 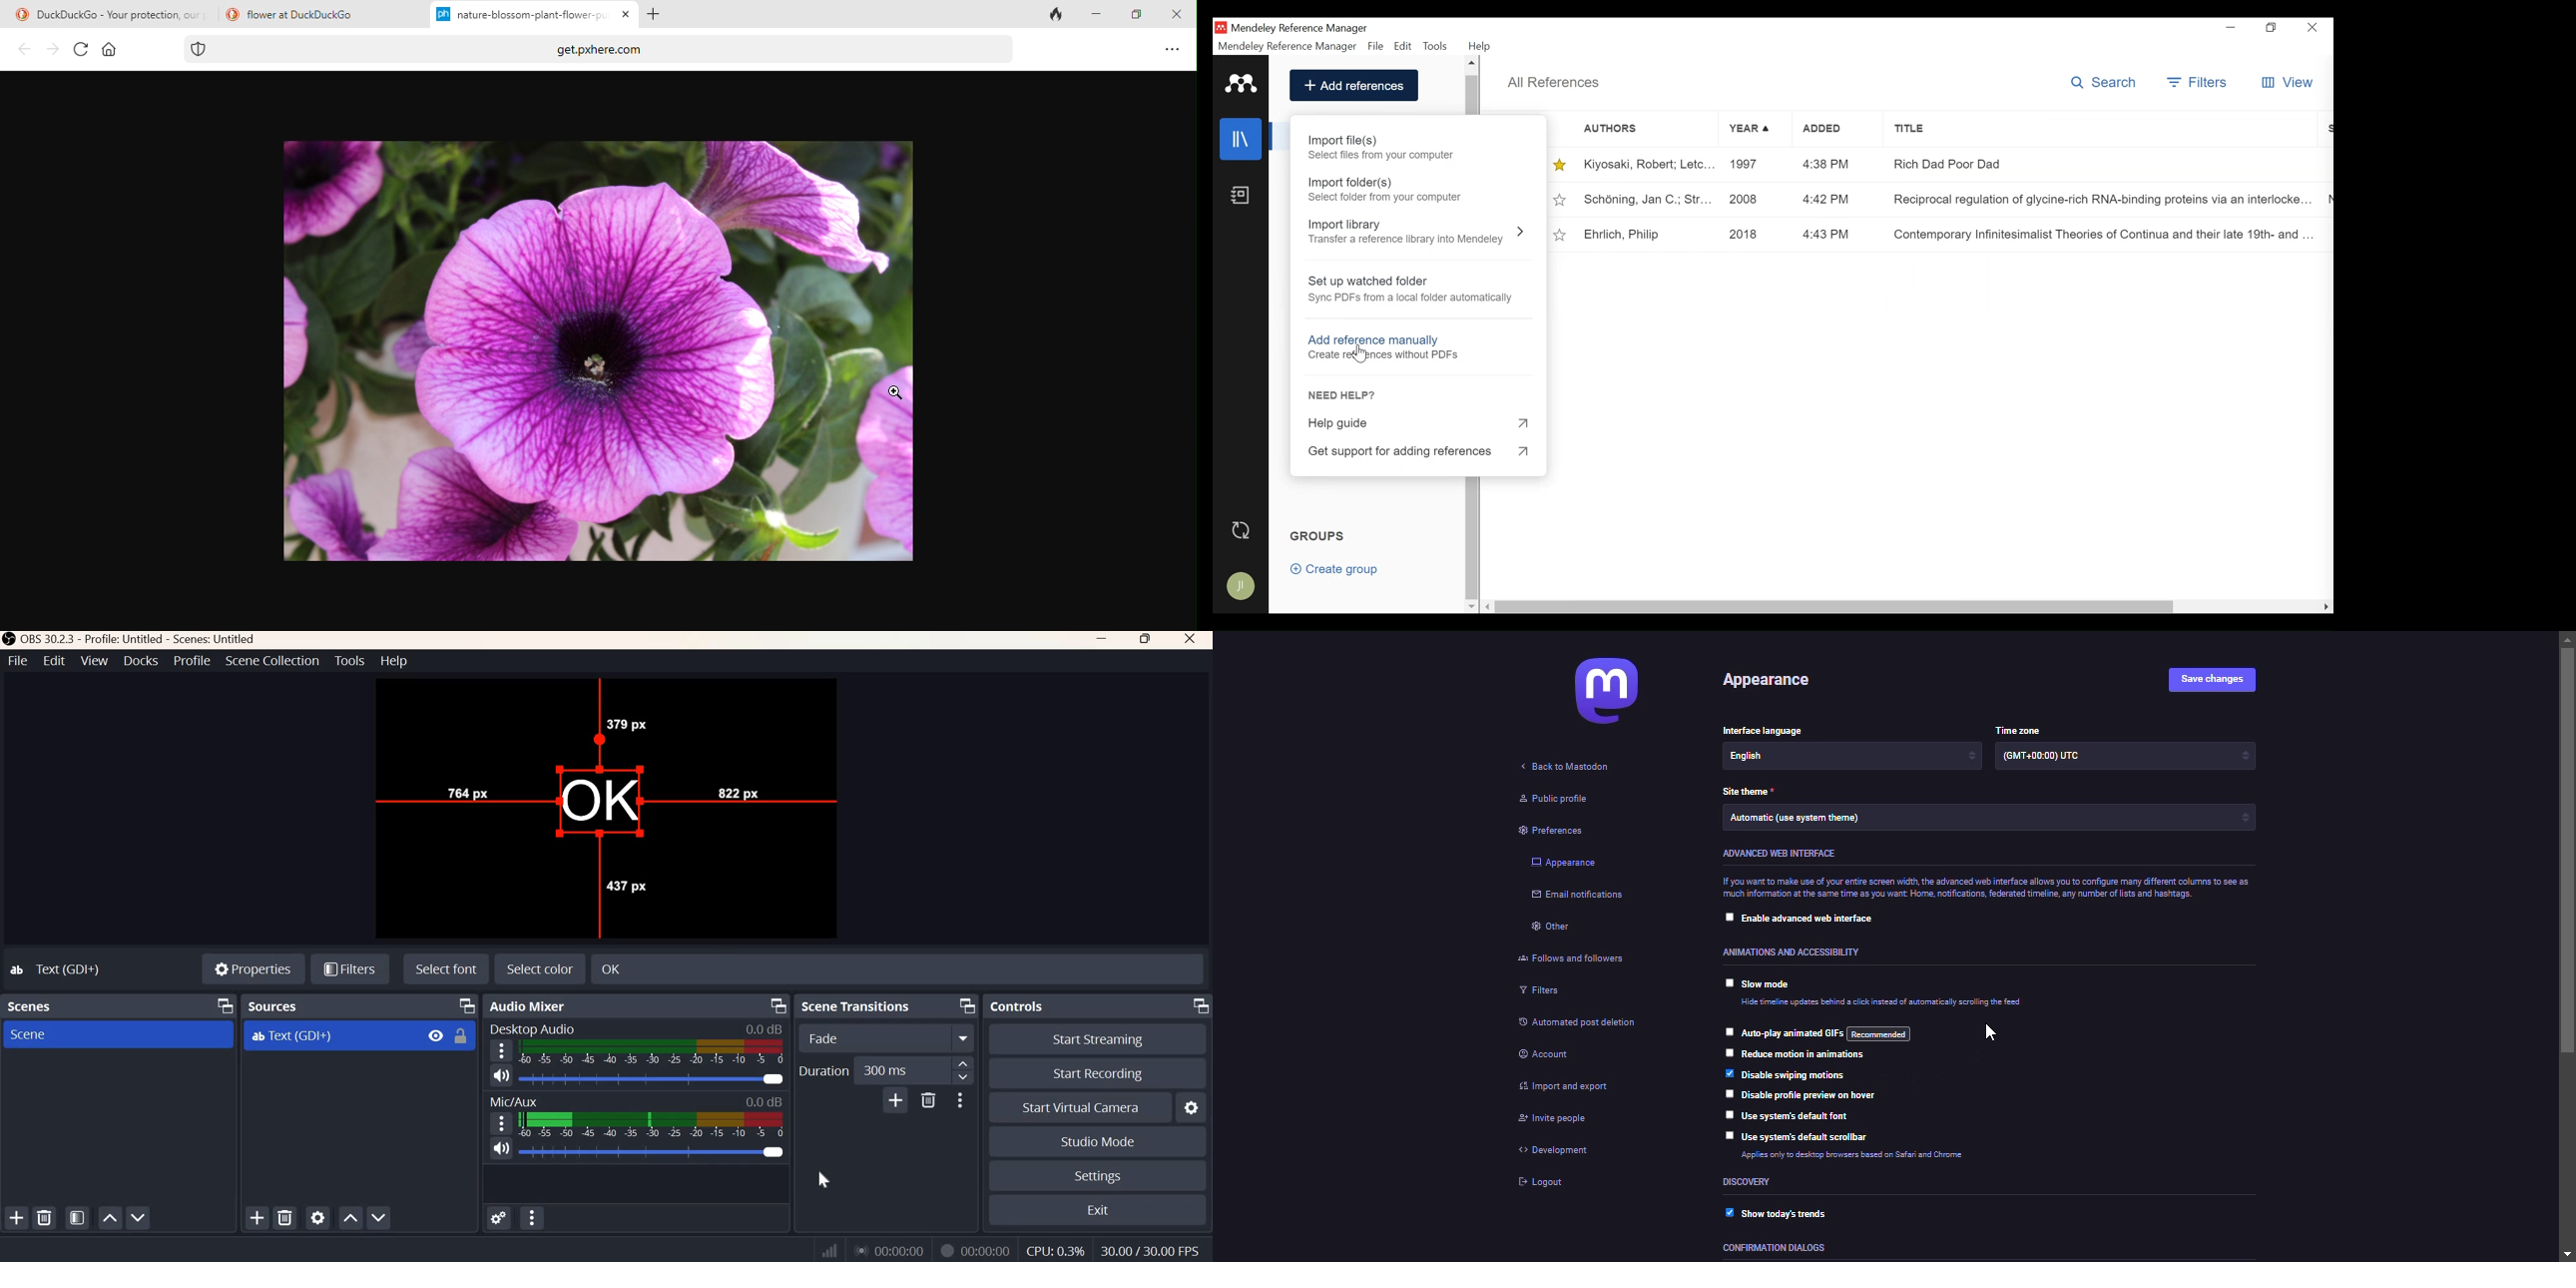 I want to click on Scroll left, so click(x=1488, y=607).